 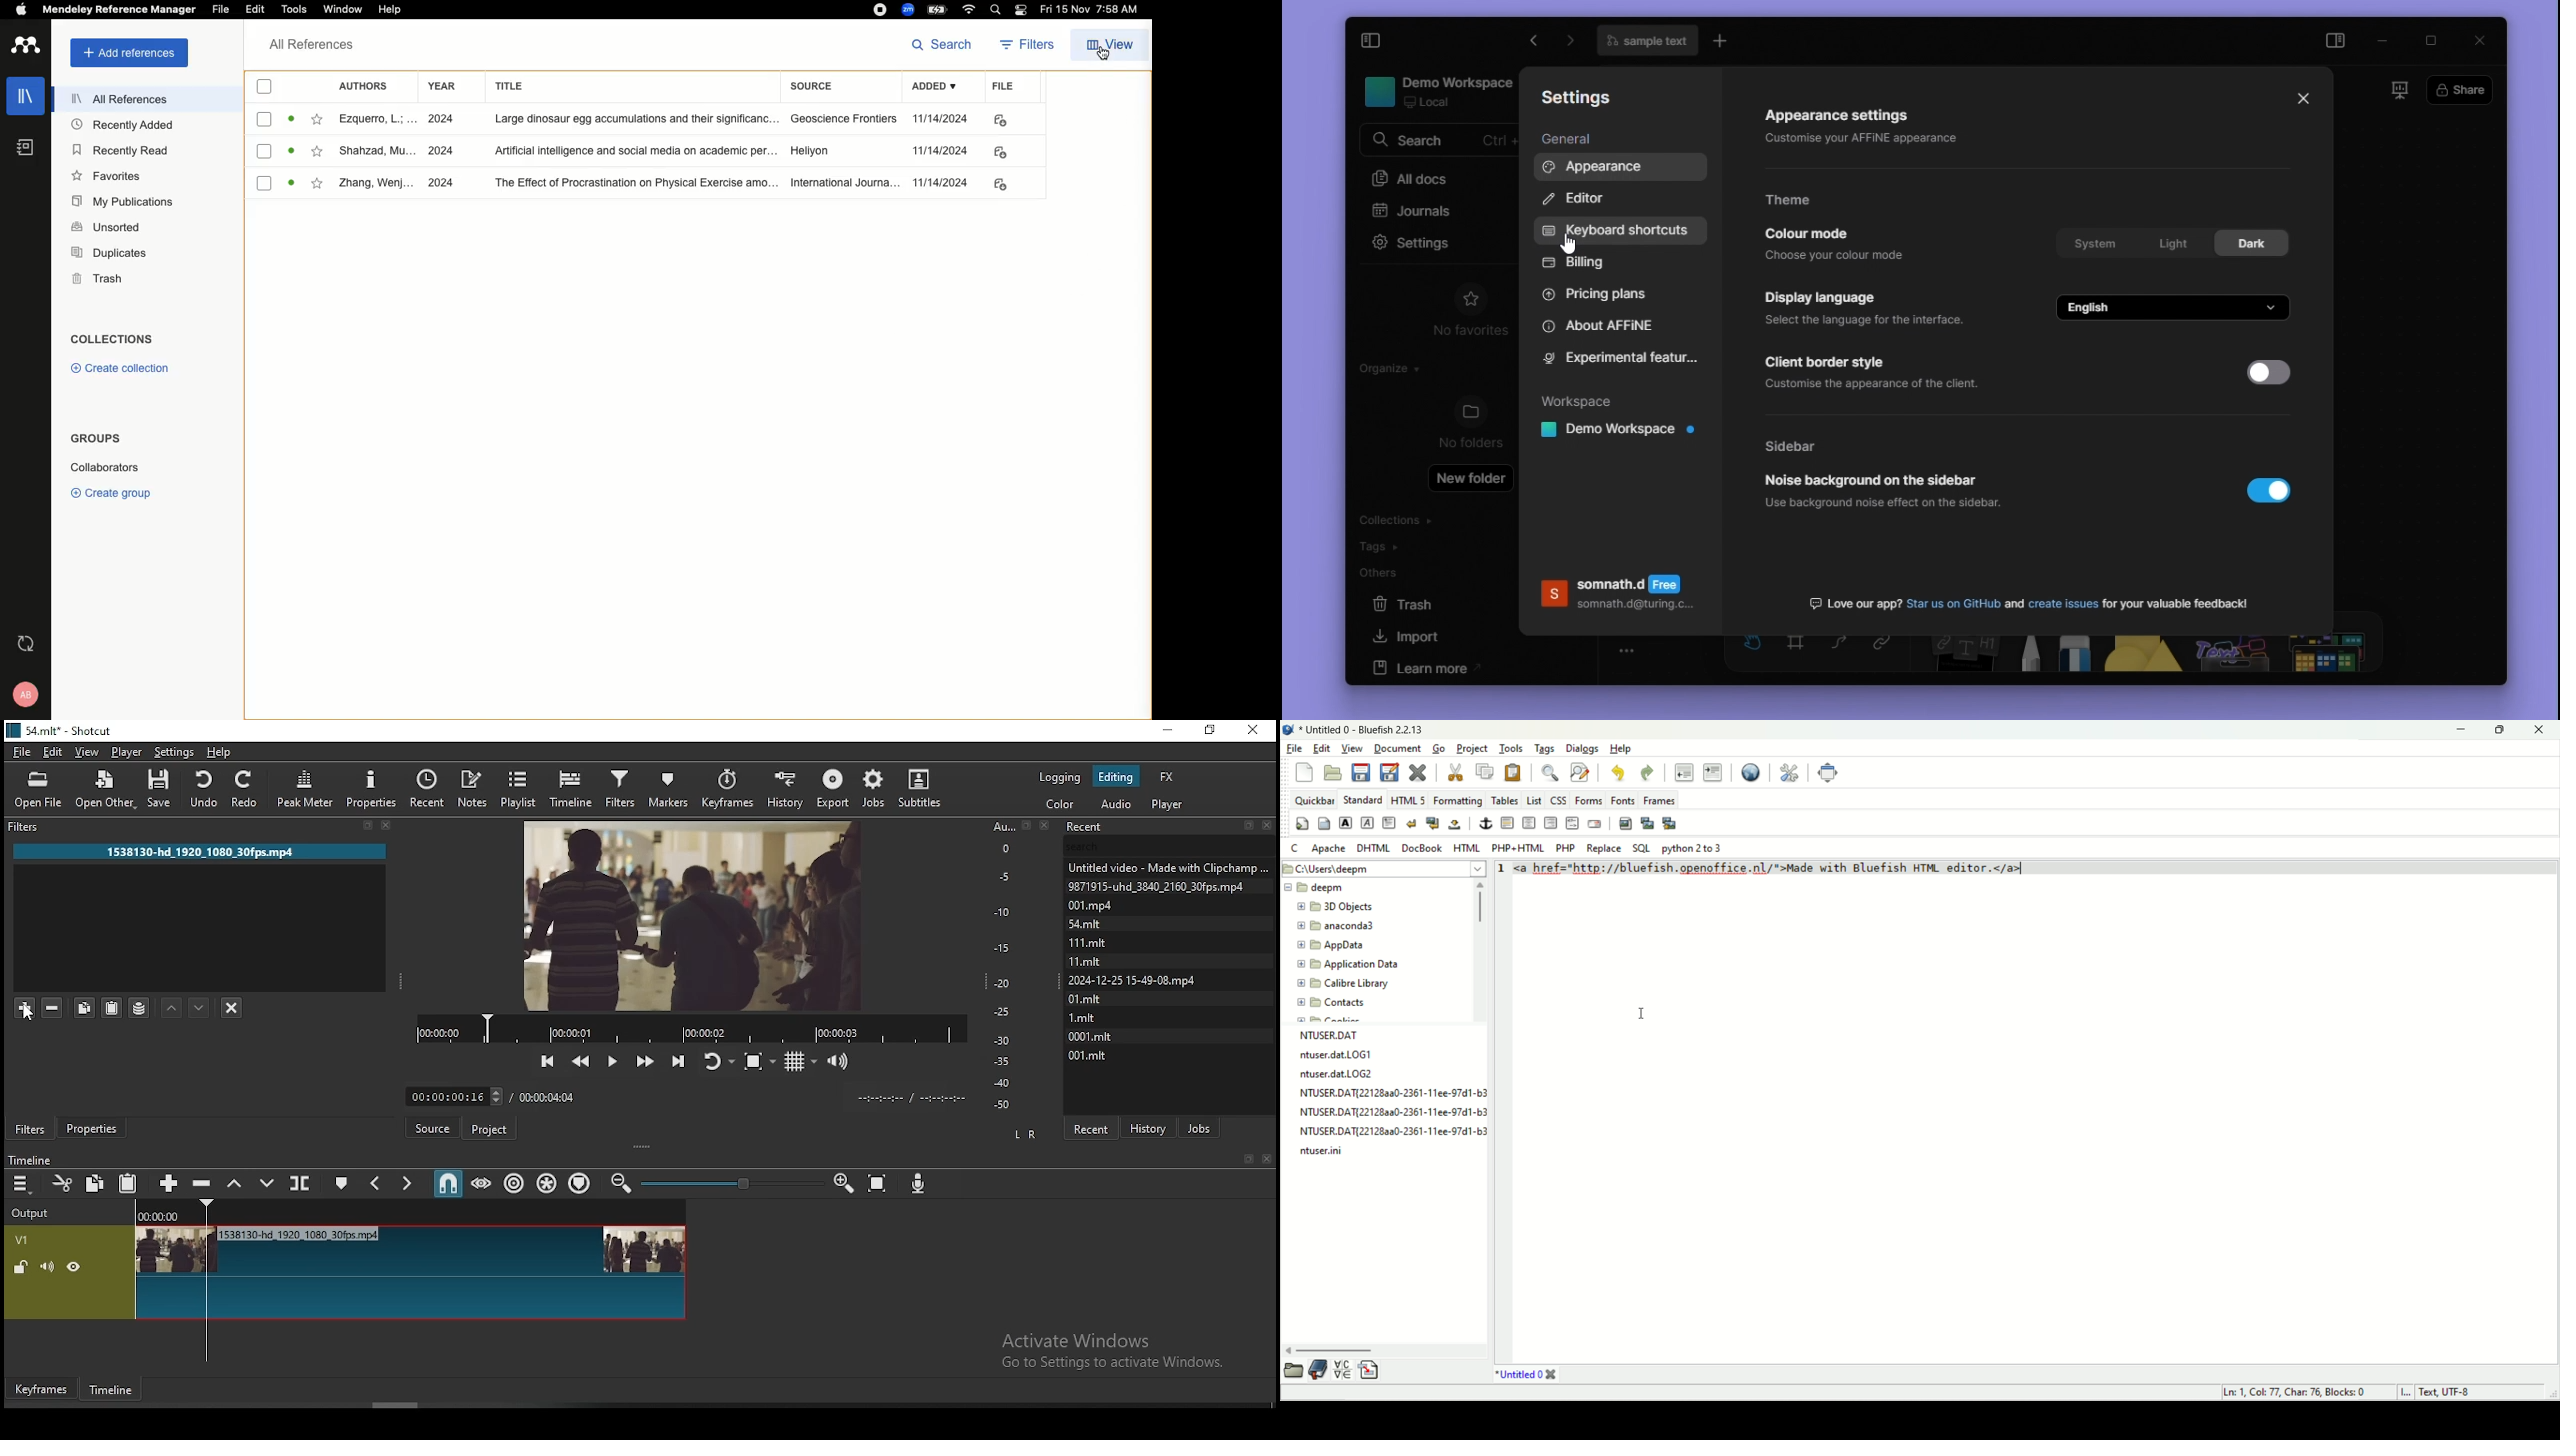 I want to click on player, so click(x=128, y=752).